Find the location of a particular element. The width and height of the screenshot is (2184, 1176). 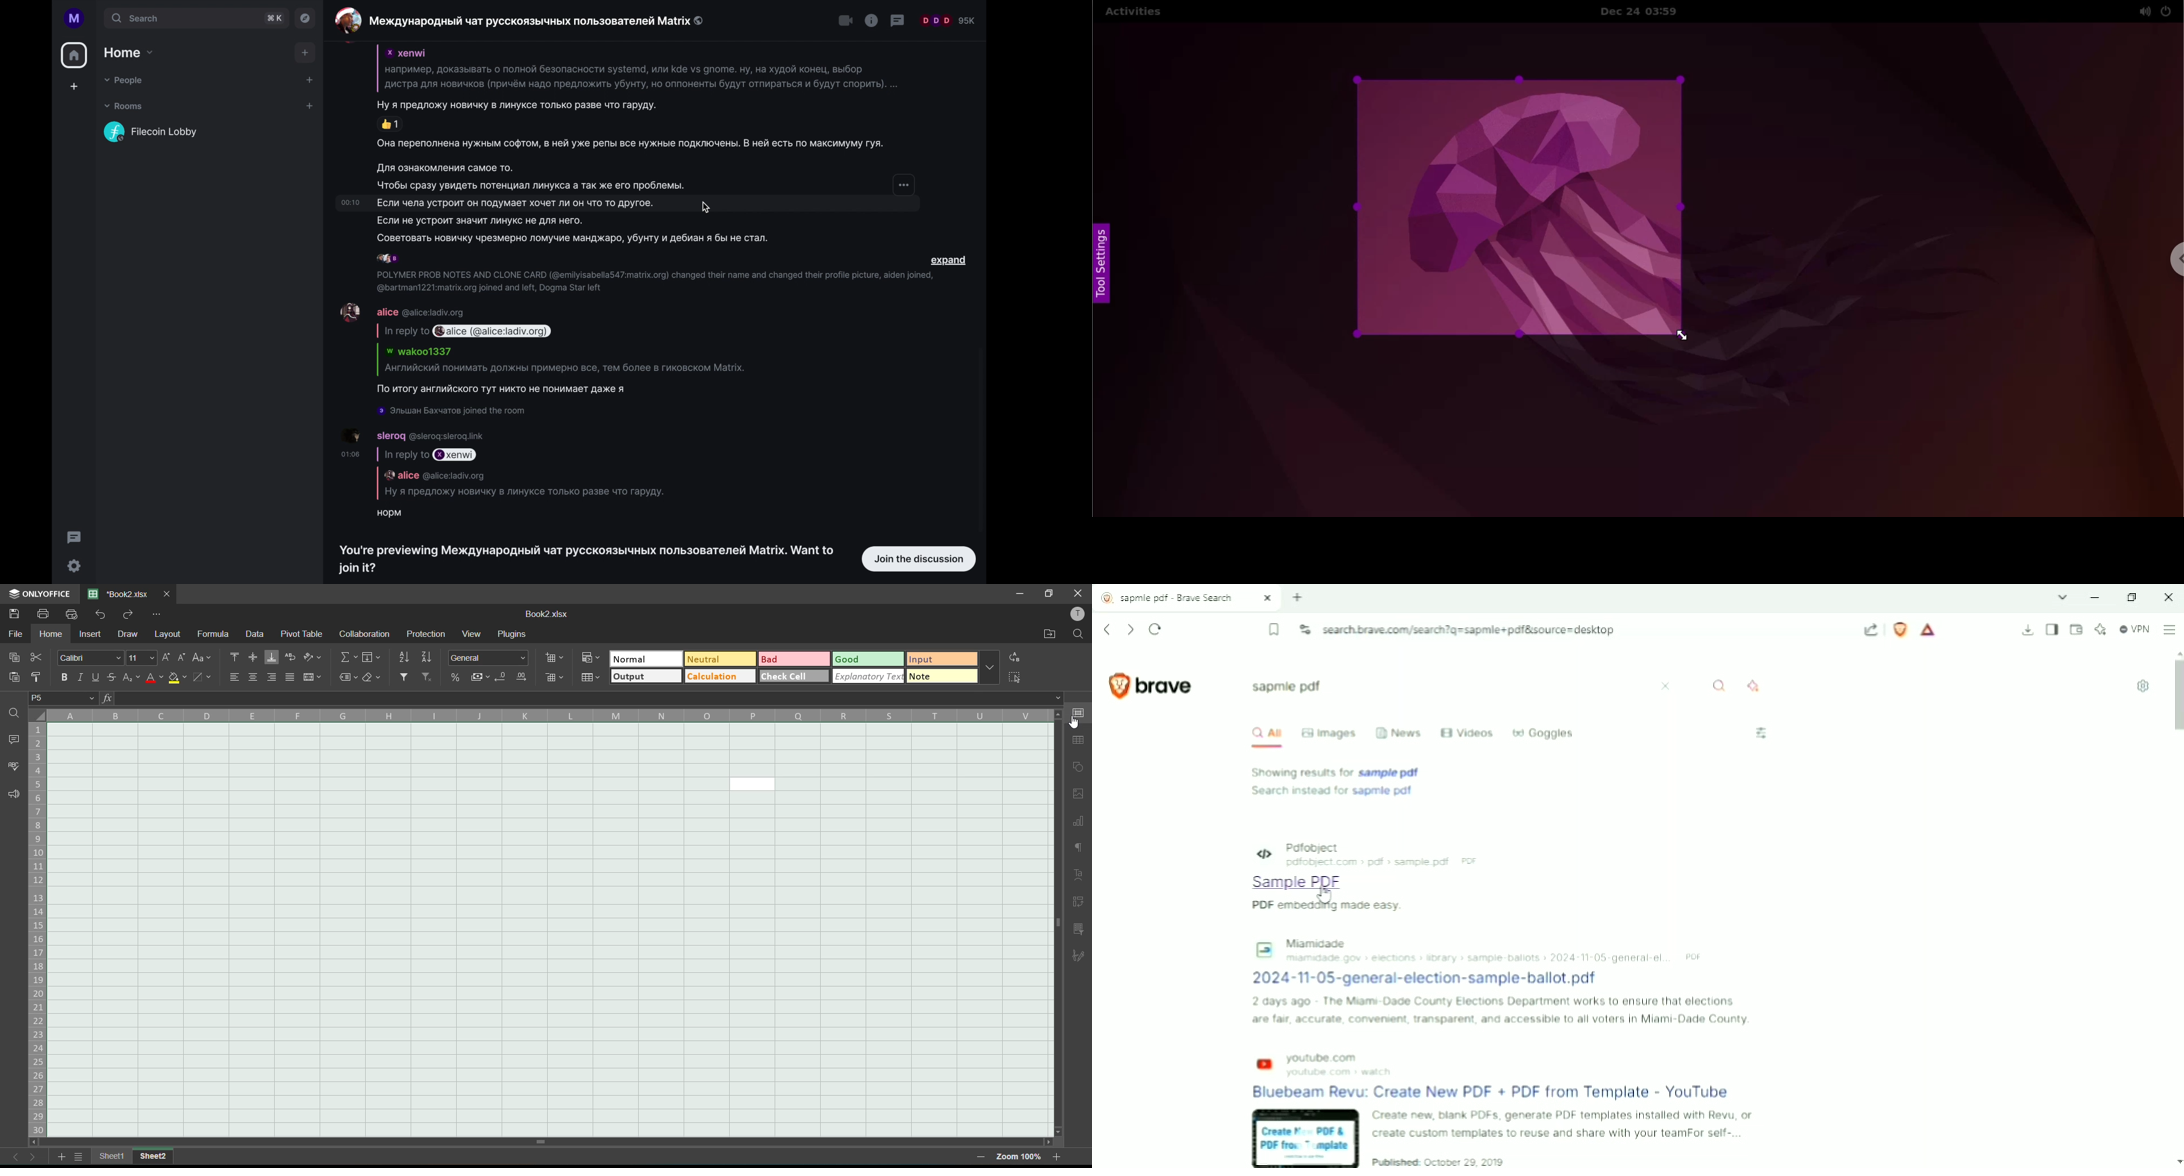

note is located at coordinates (941, 677).